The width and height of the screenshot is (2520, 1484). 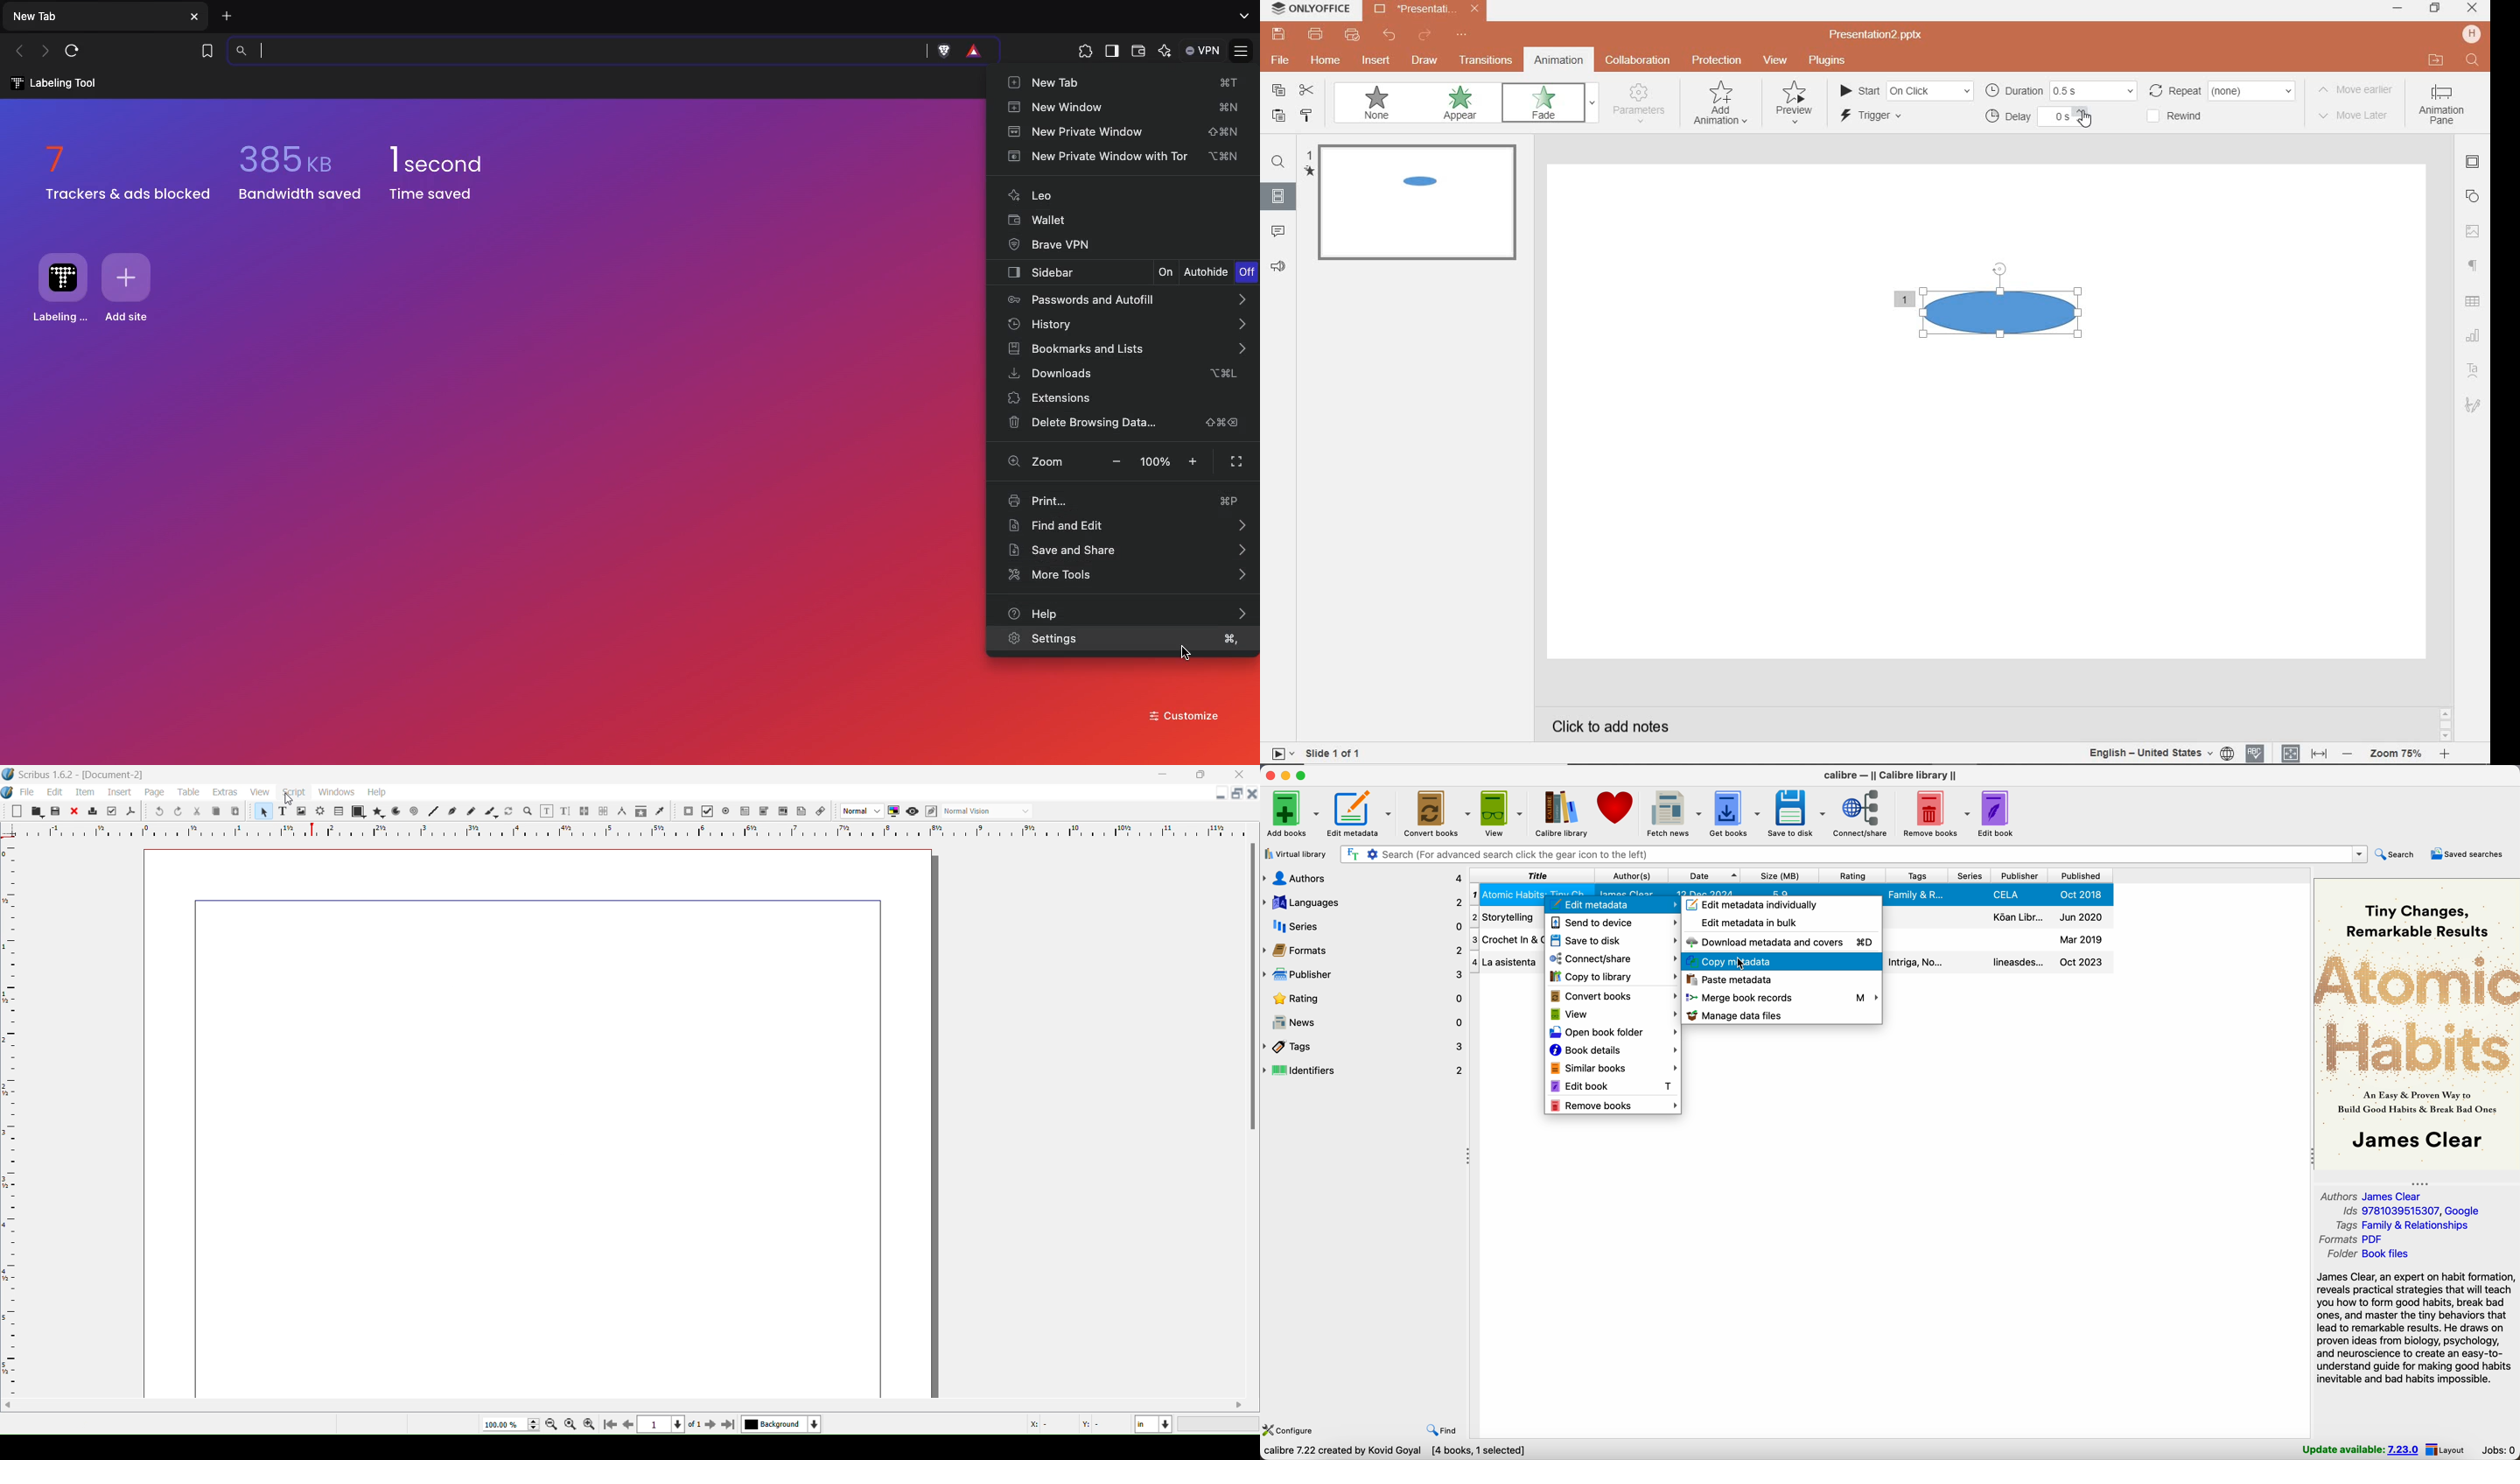 I want to click on TEXT LANGUAGE, so click(x=2161, y=753).